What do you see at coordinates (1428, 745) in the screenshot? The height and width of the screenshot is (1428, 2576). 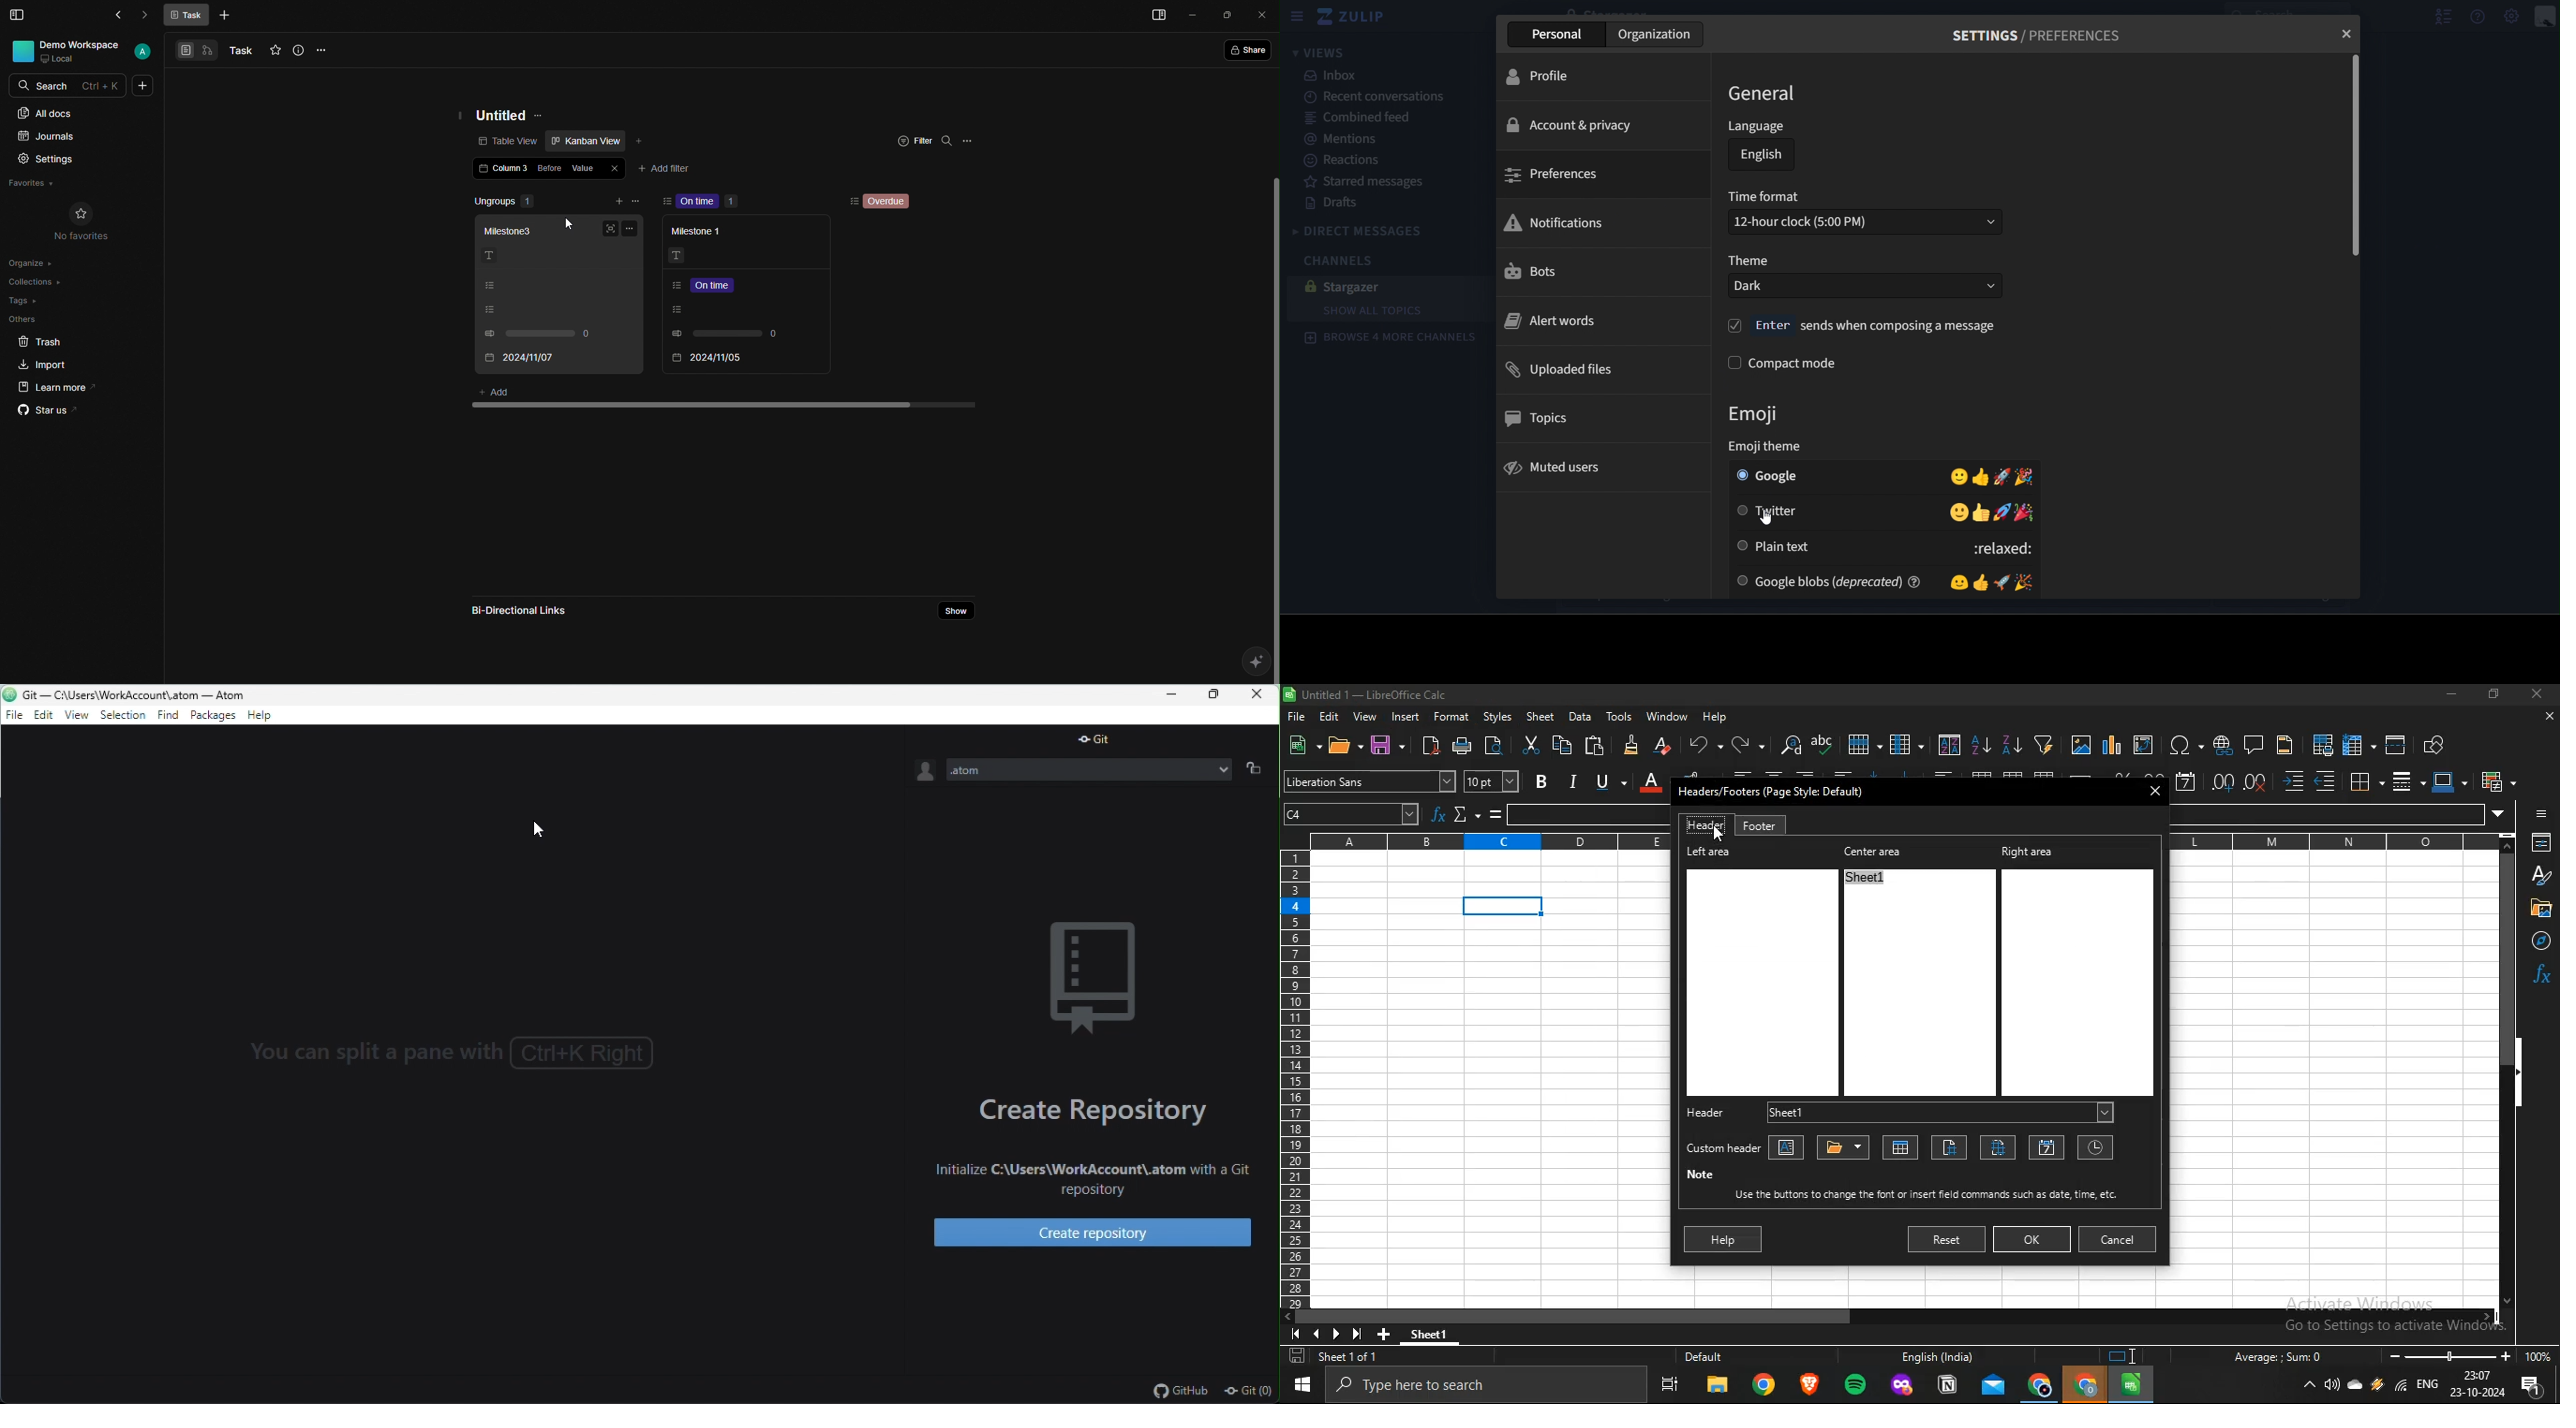 I see `export directly as pdf` at bounding box center [1428, 745].